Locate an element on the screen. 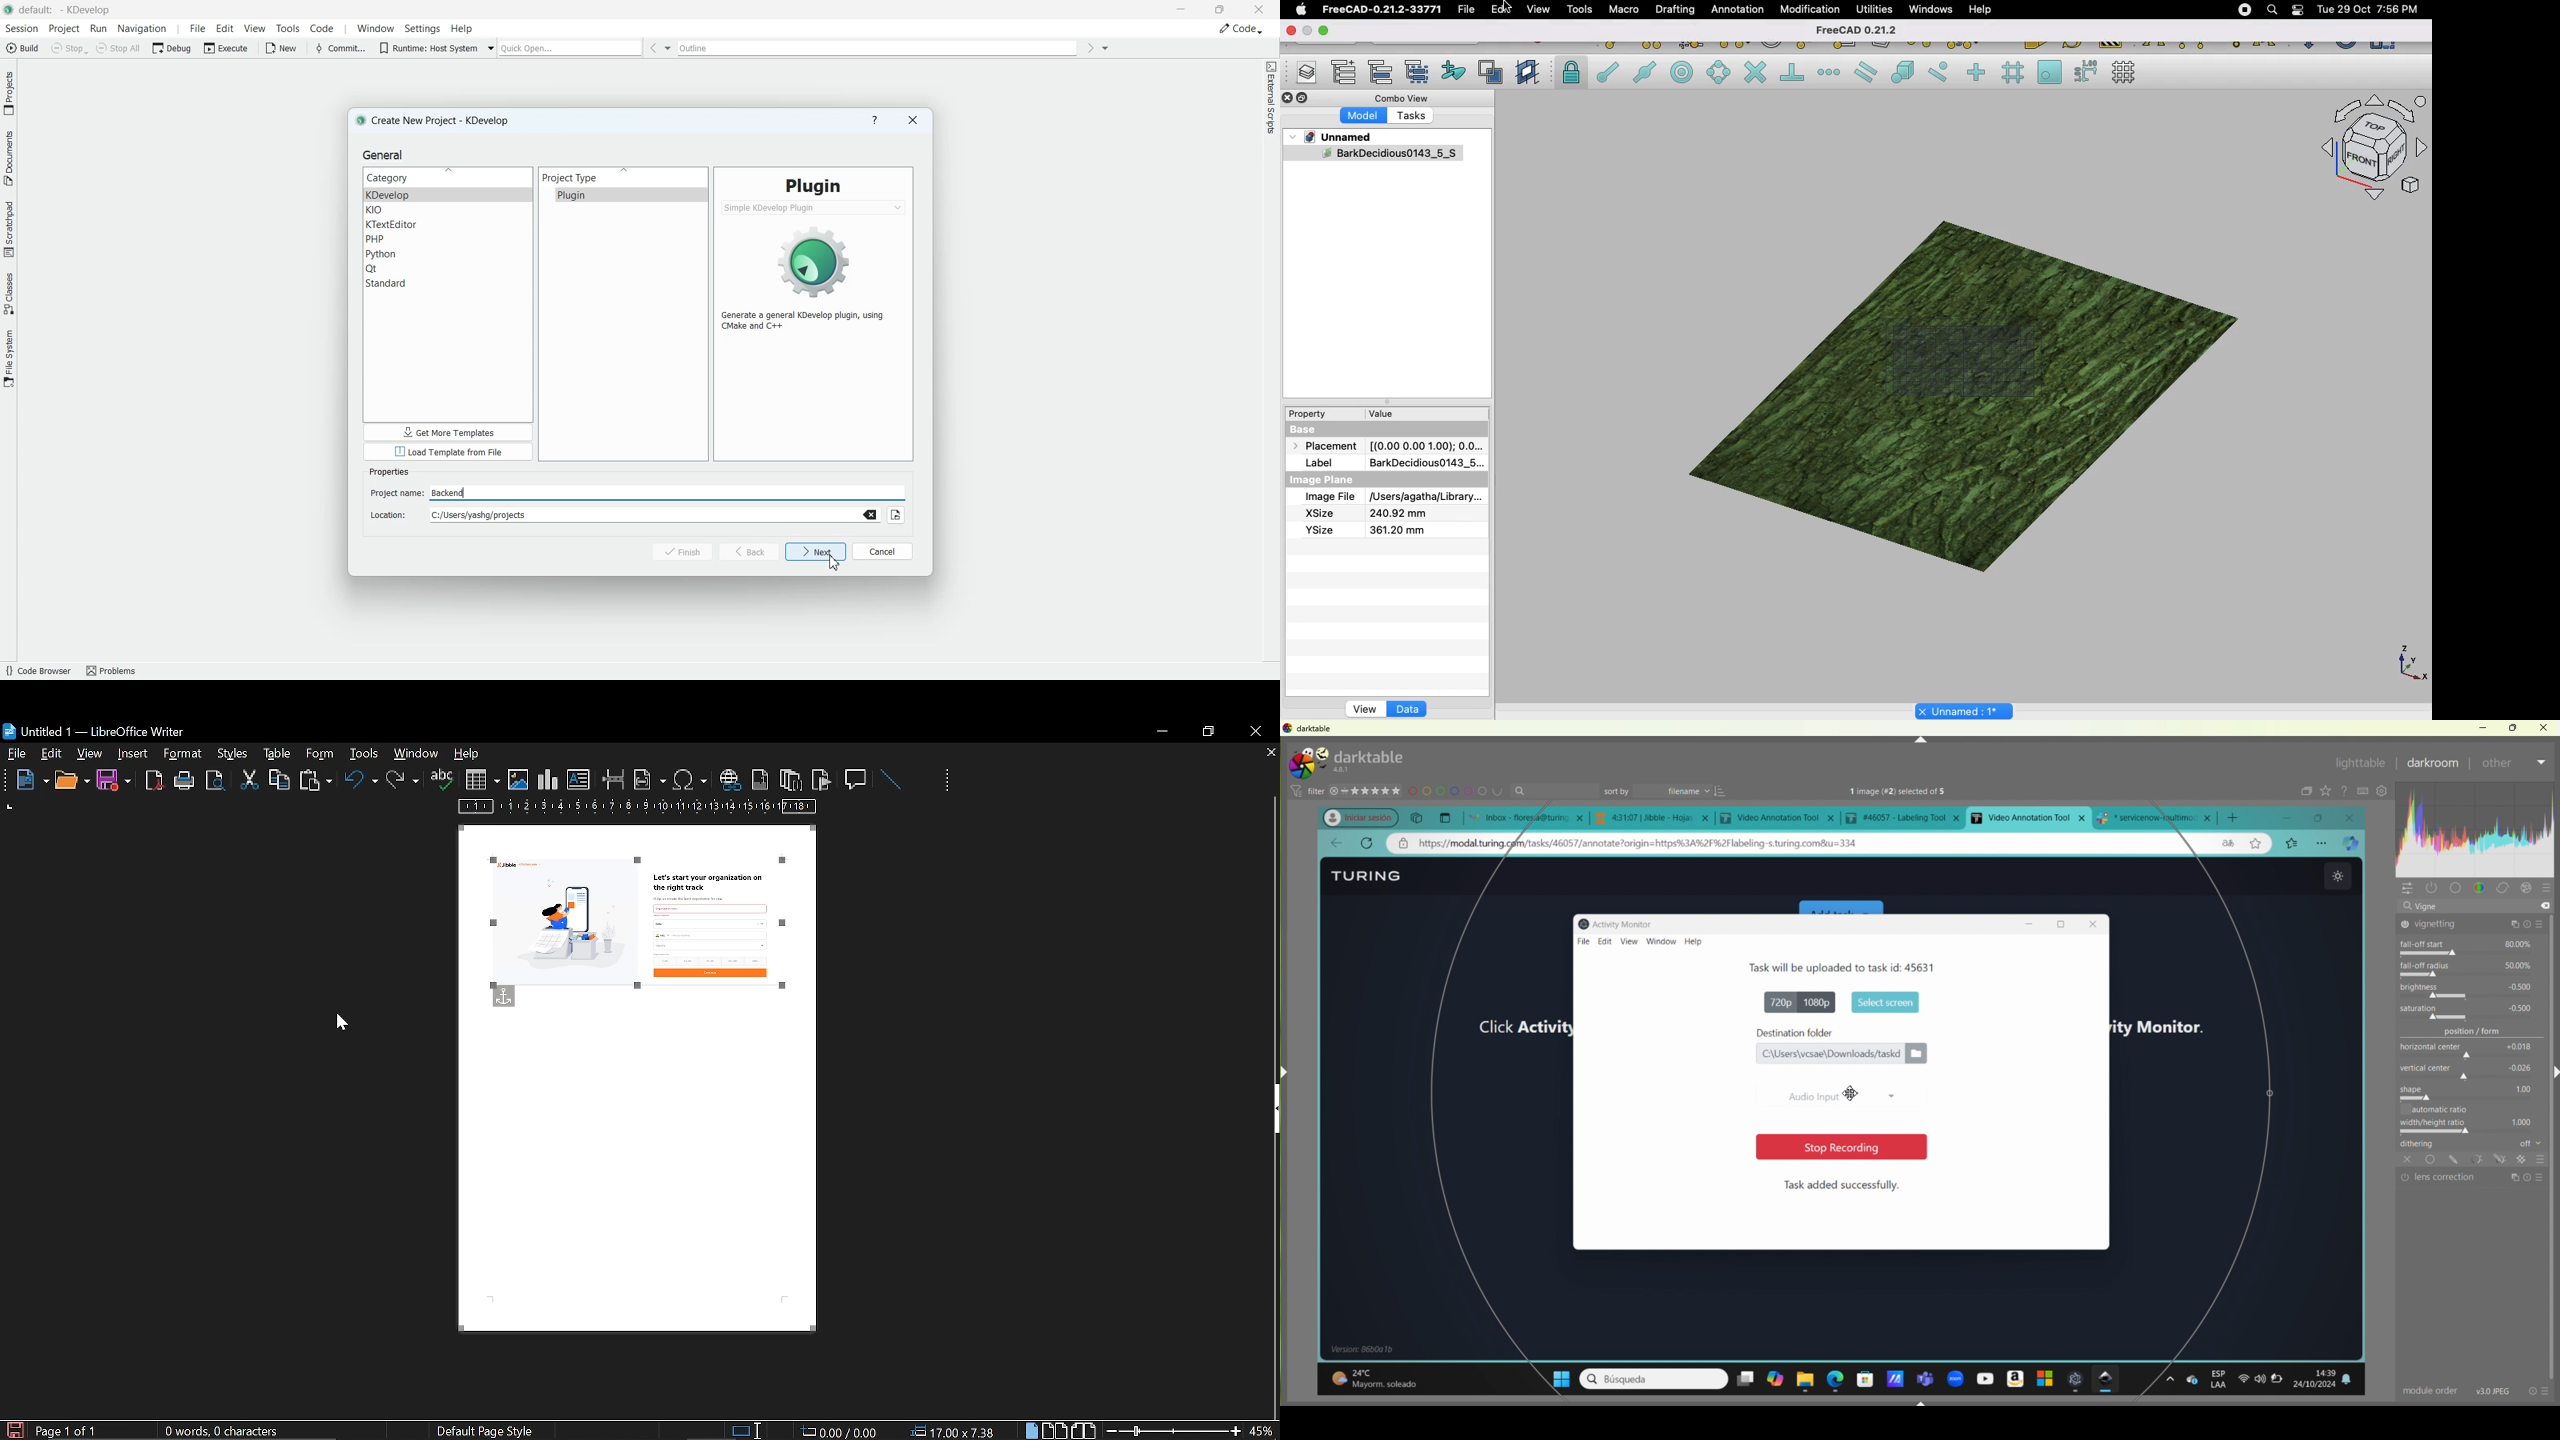 This screenshot has width=2576, height=1456. edit is located at coordinates (1605, 940).